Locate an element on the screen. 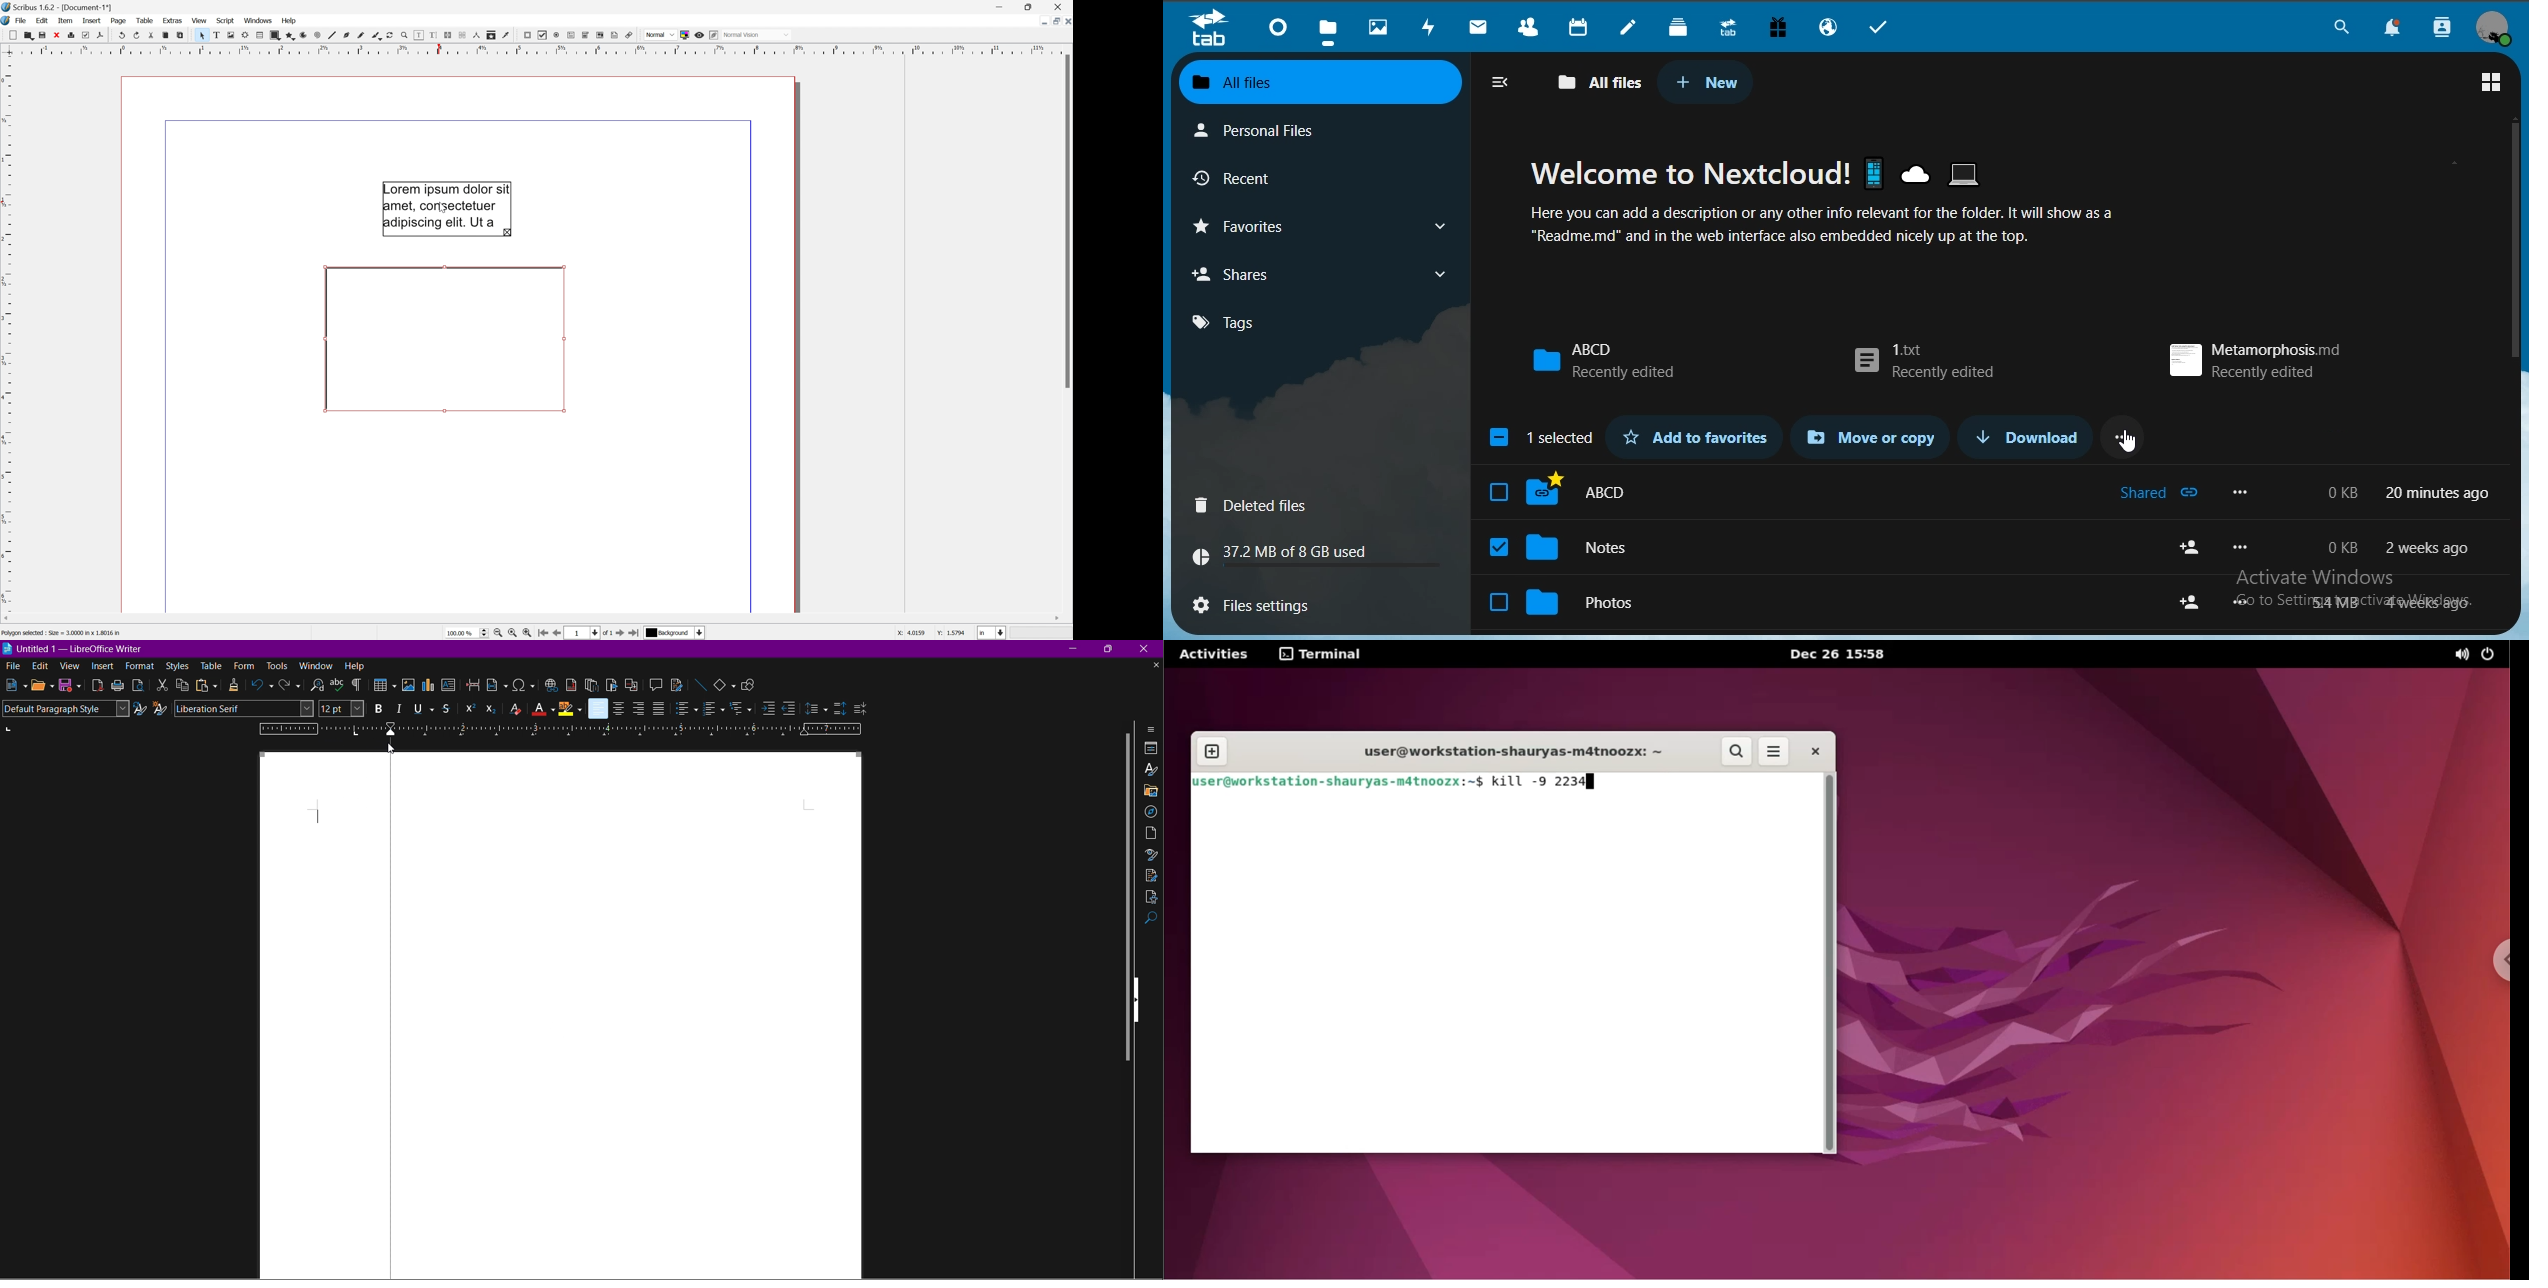 The image size is (2548, 1288). Subscript is located at coordinates (492, 708).